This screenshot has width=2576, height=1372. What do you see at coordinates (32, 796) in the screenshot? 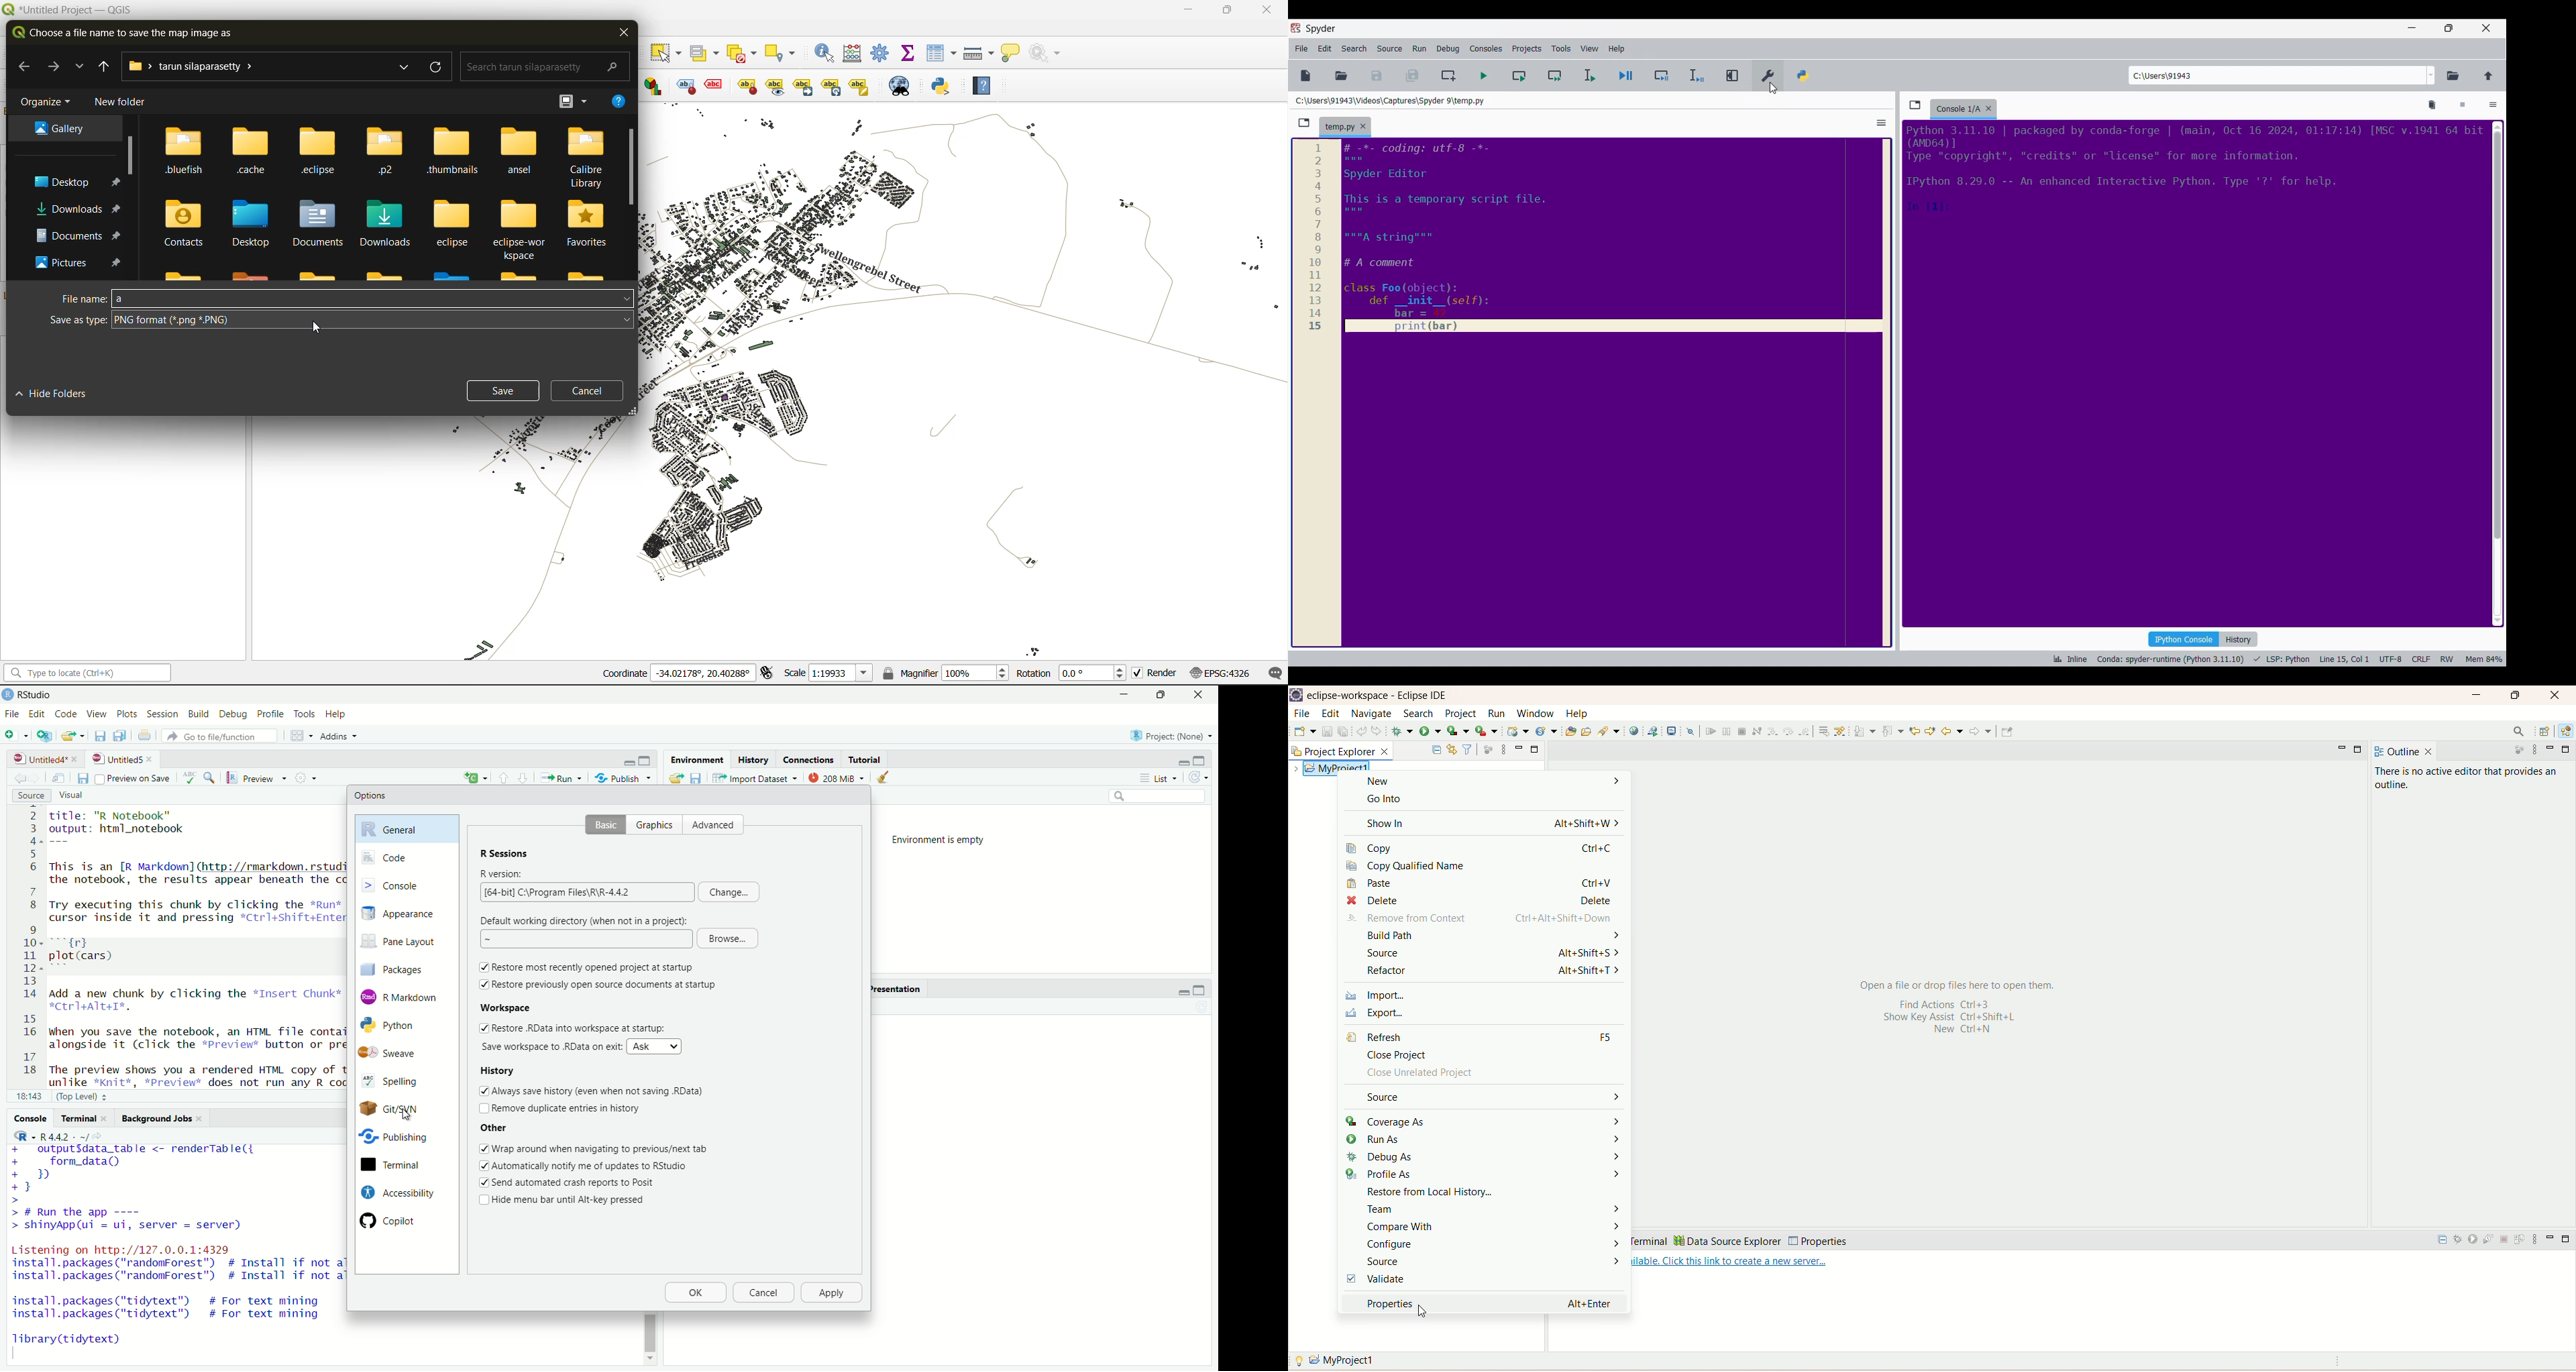
I see `Source` at bounding box center [32, 796].